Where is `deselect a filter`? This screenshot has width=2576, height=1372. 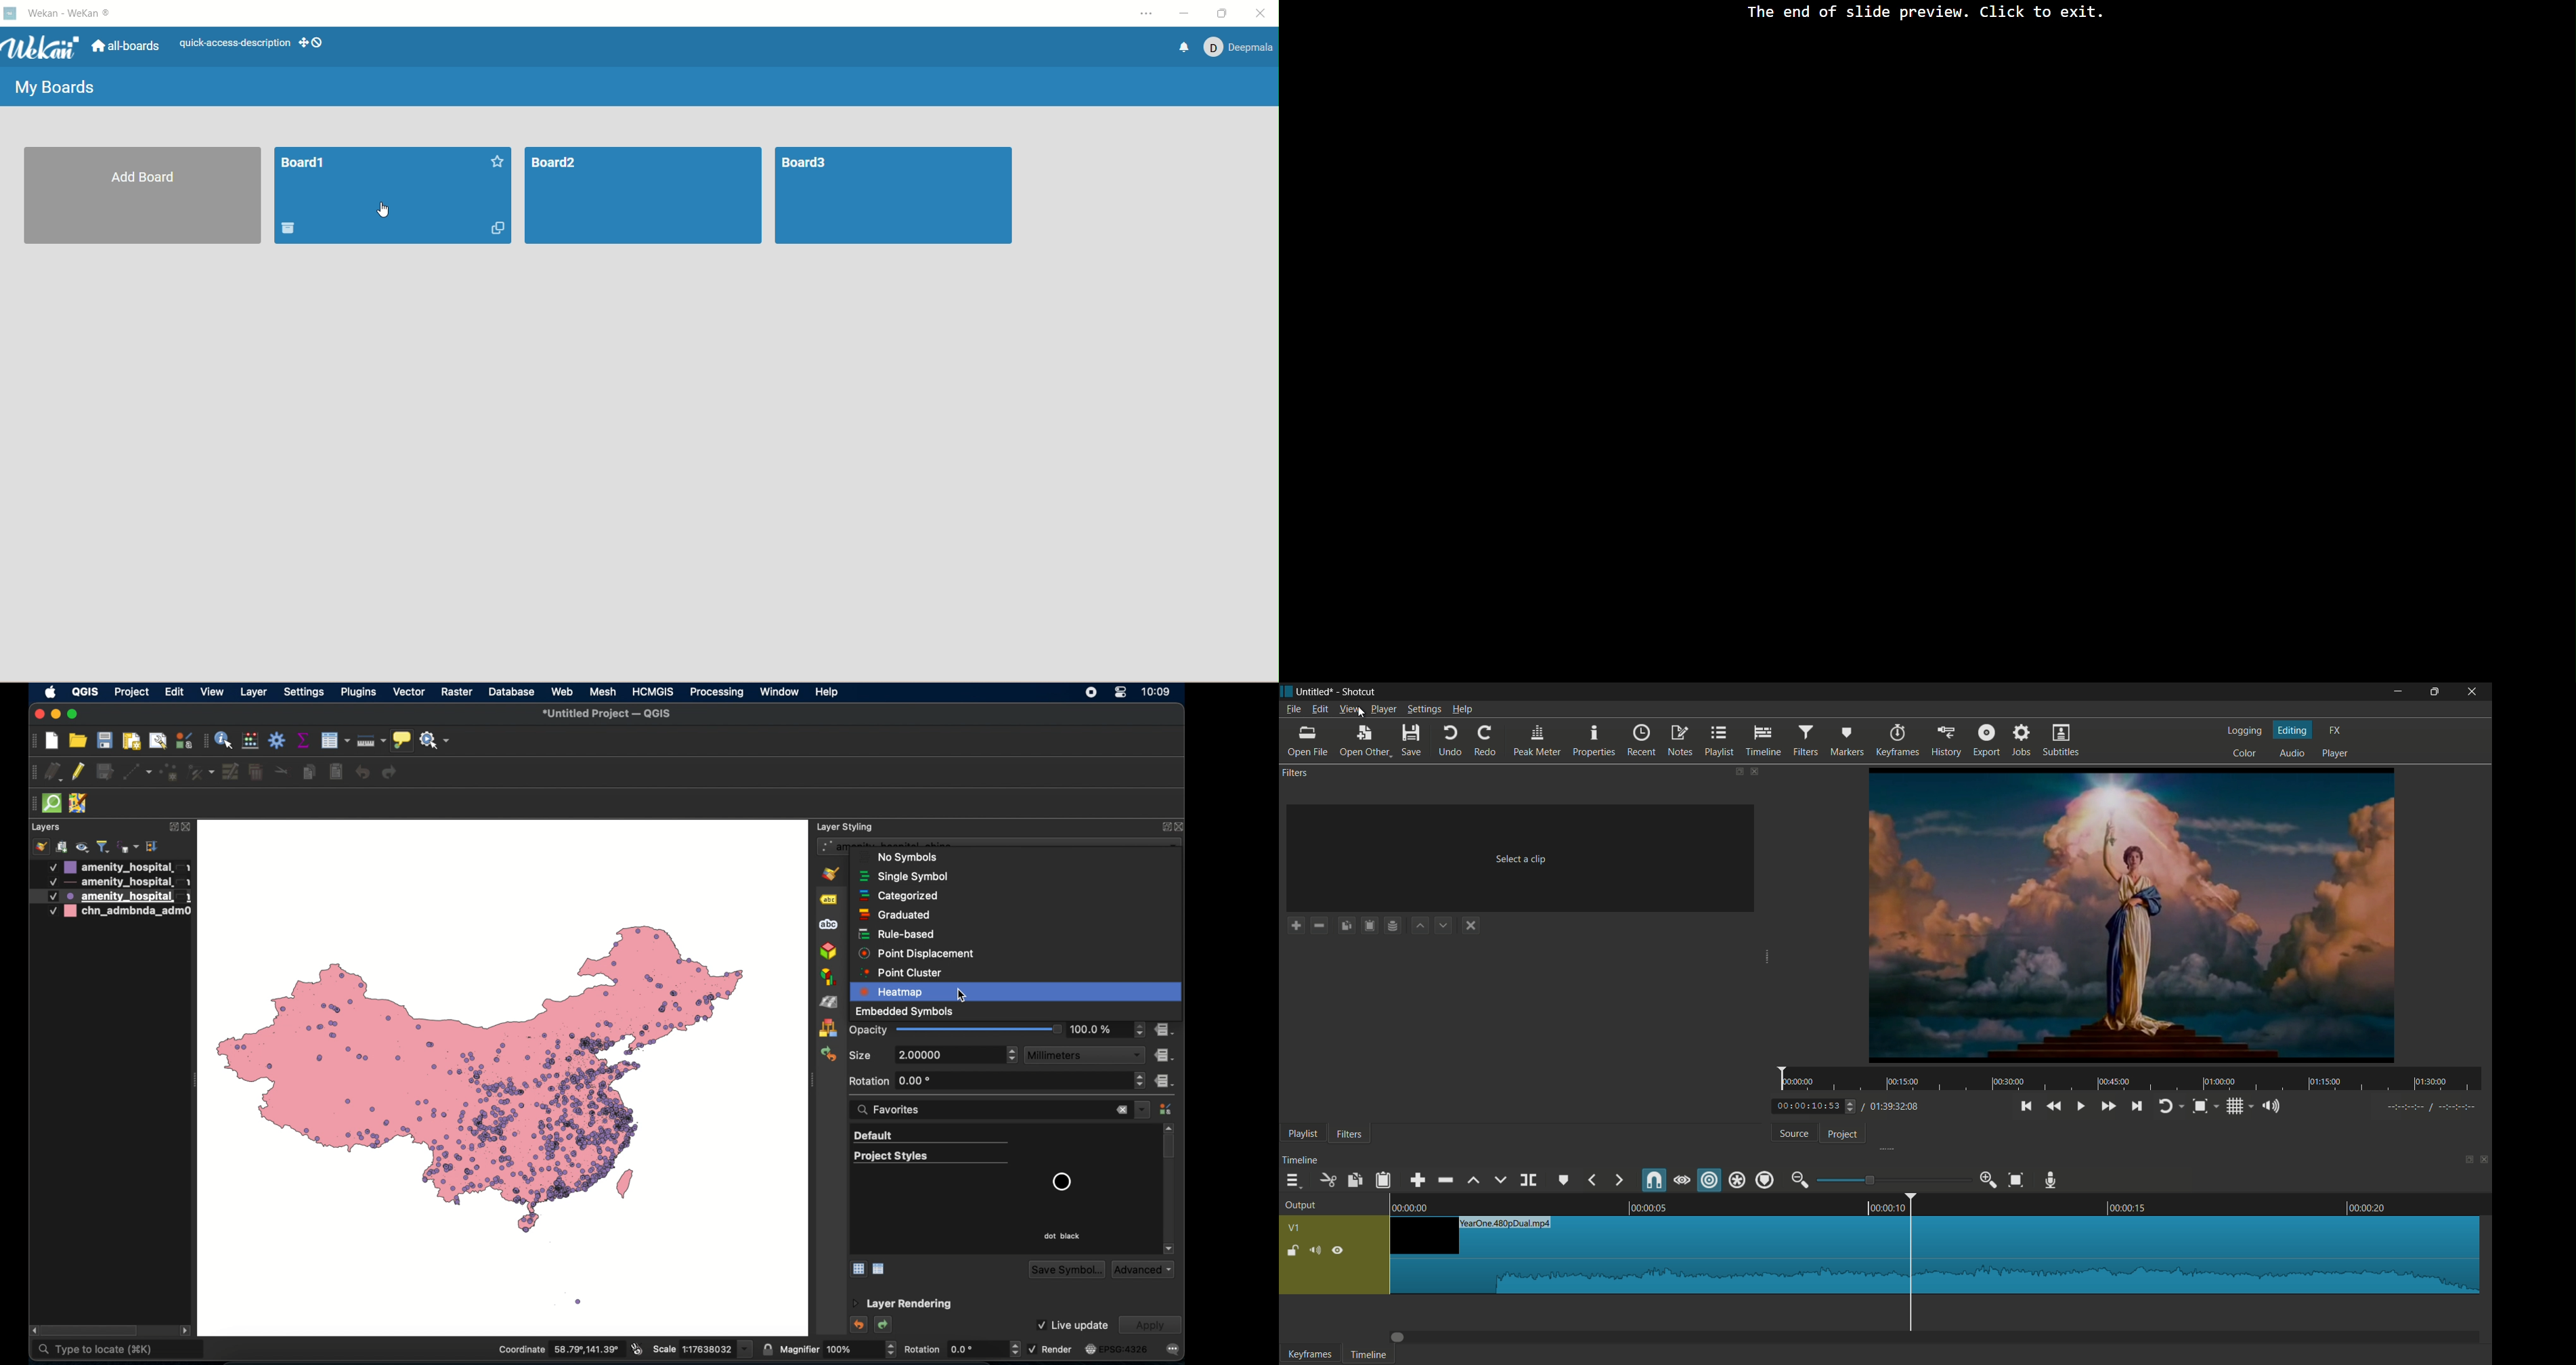 deselect a filter is located at coordinates (1470, 926).